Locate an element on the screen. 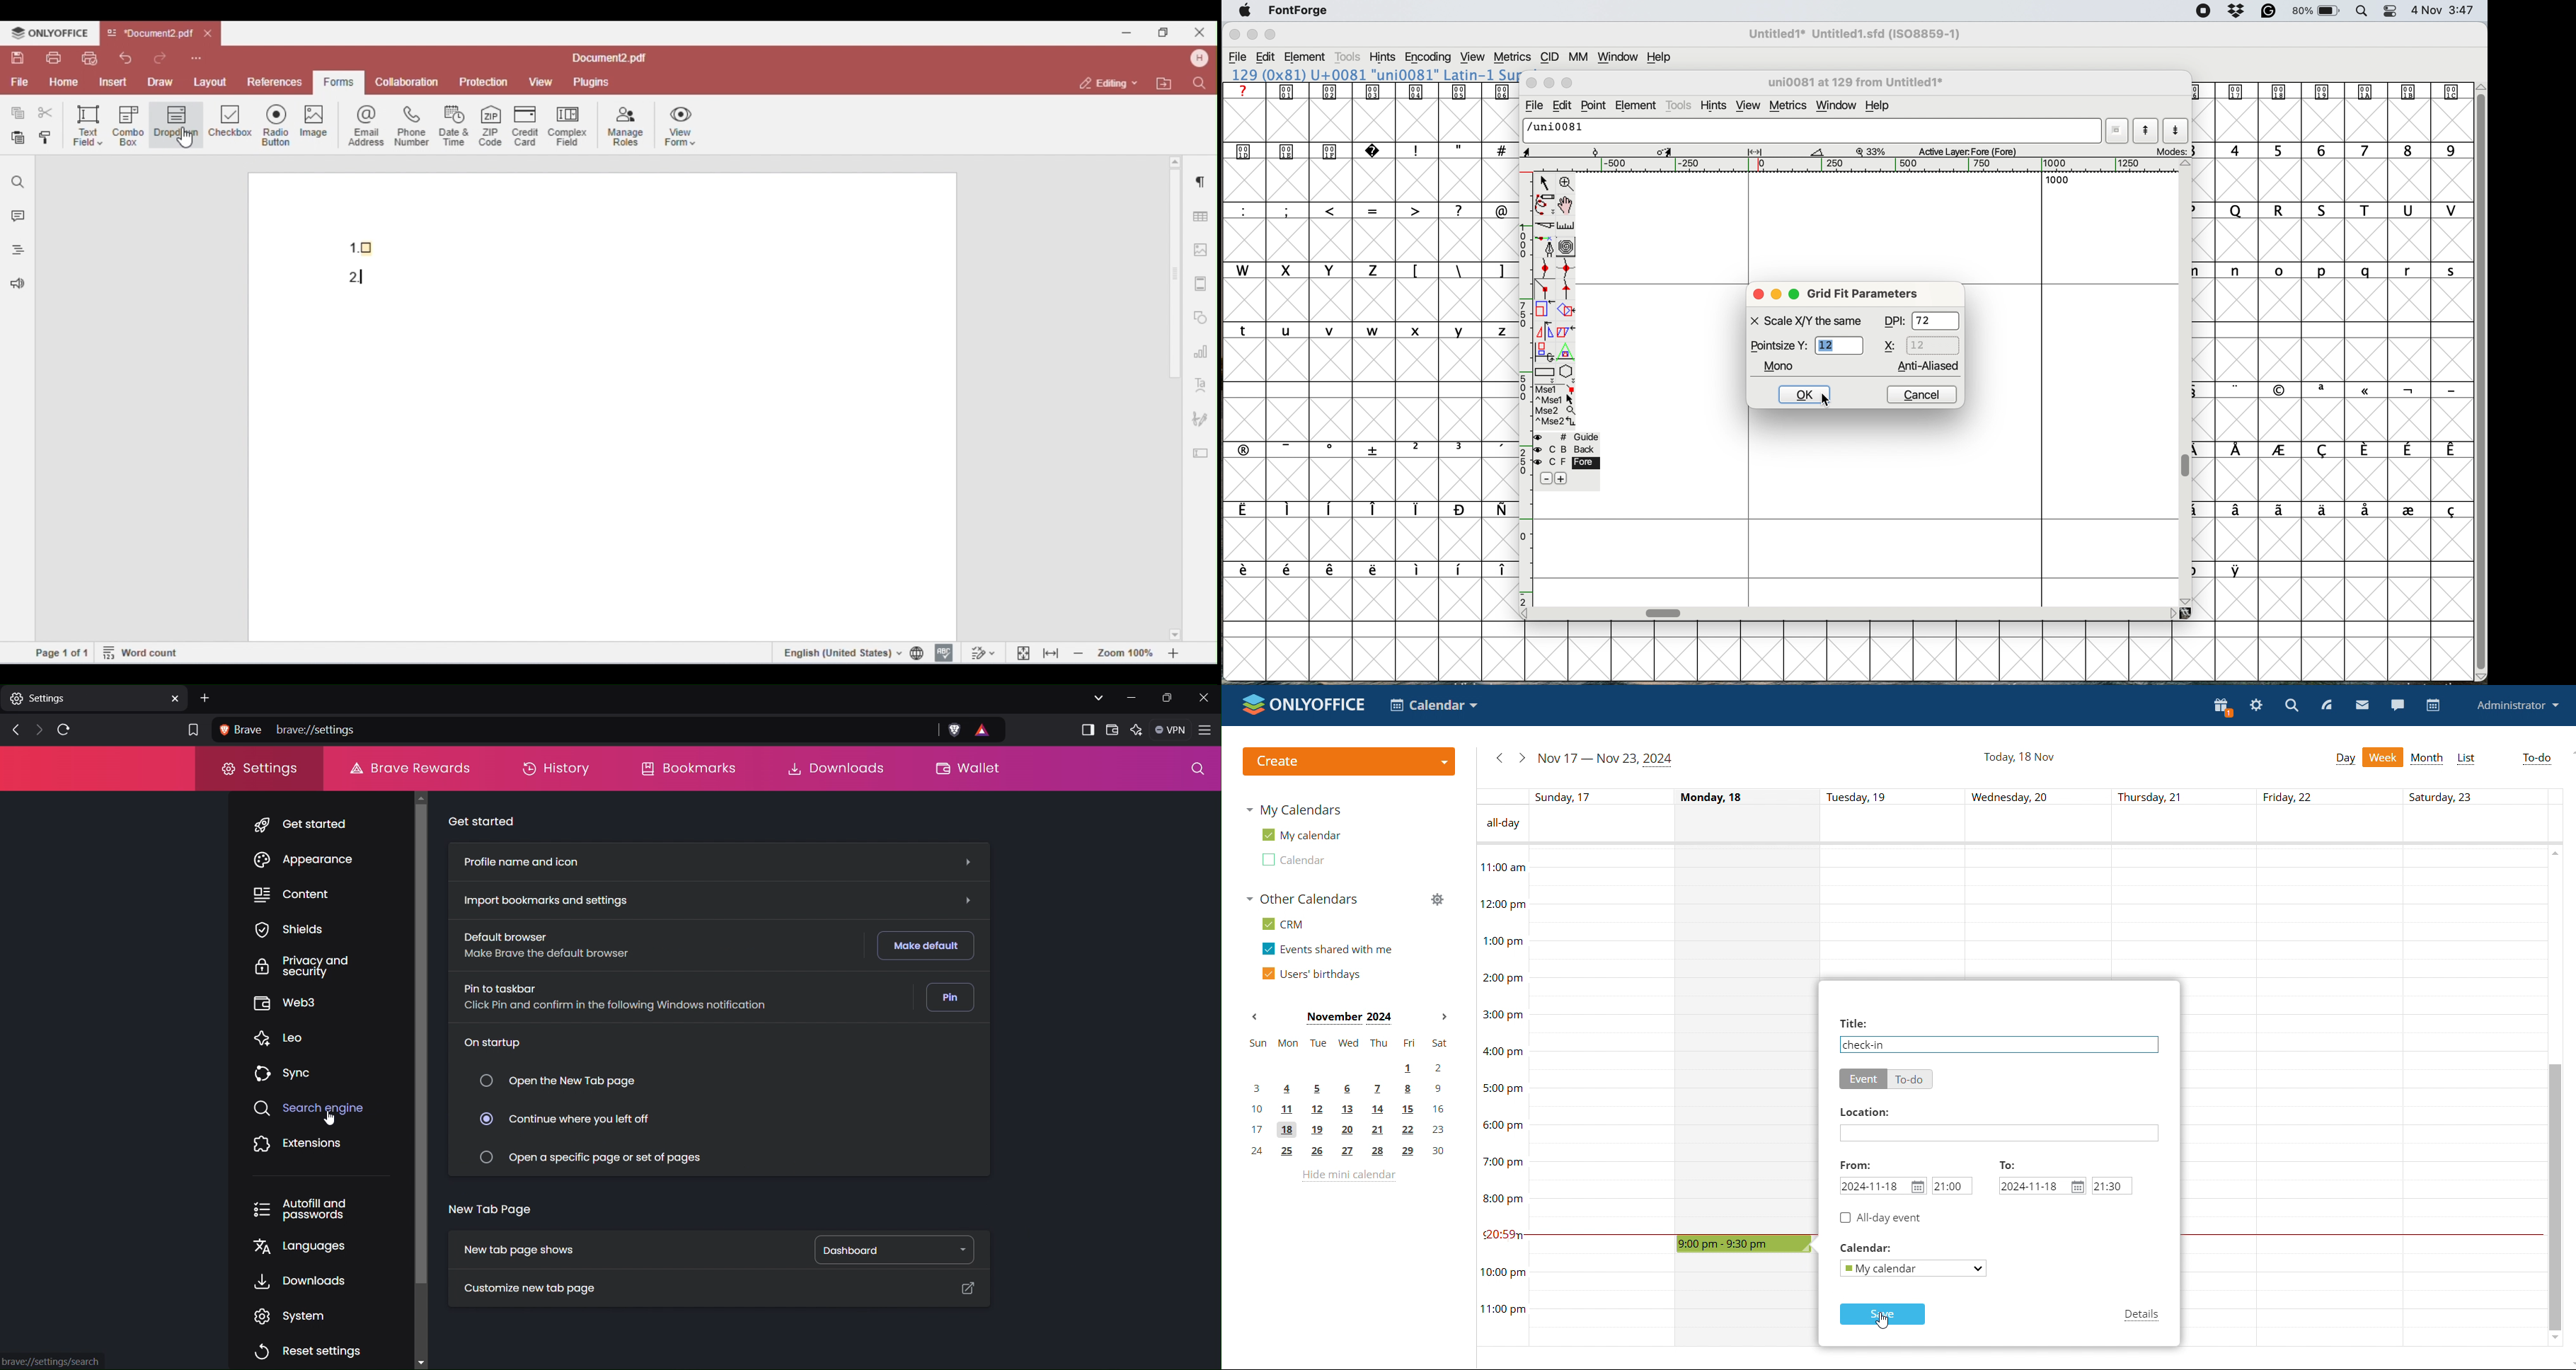  rotate the selection is located at coordinates (1565, 311).